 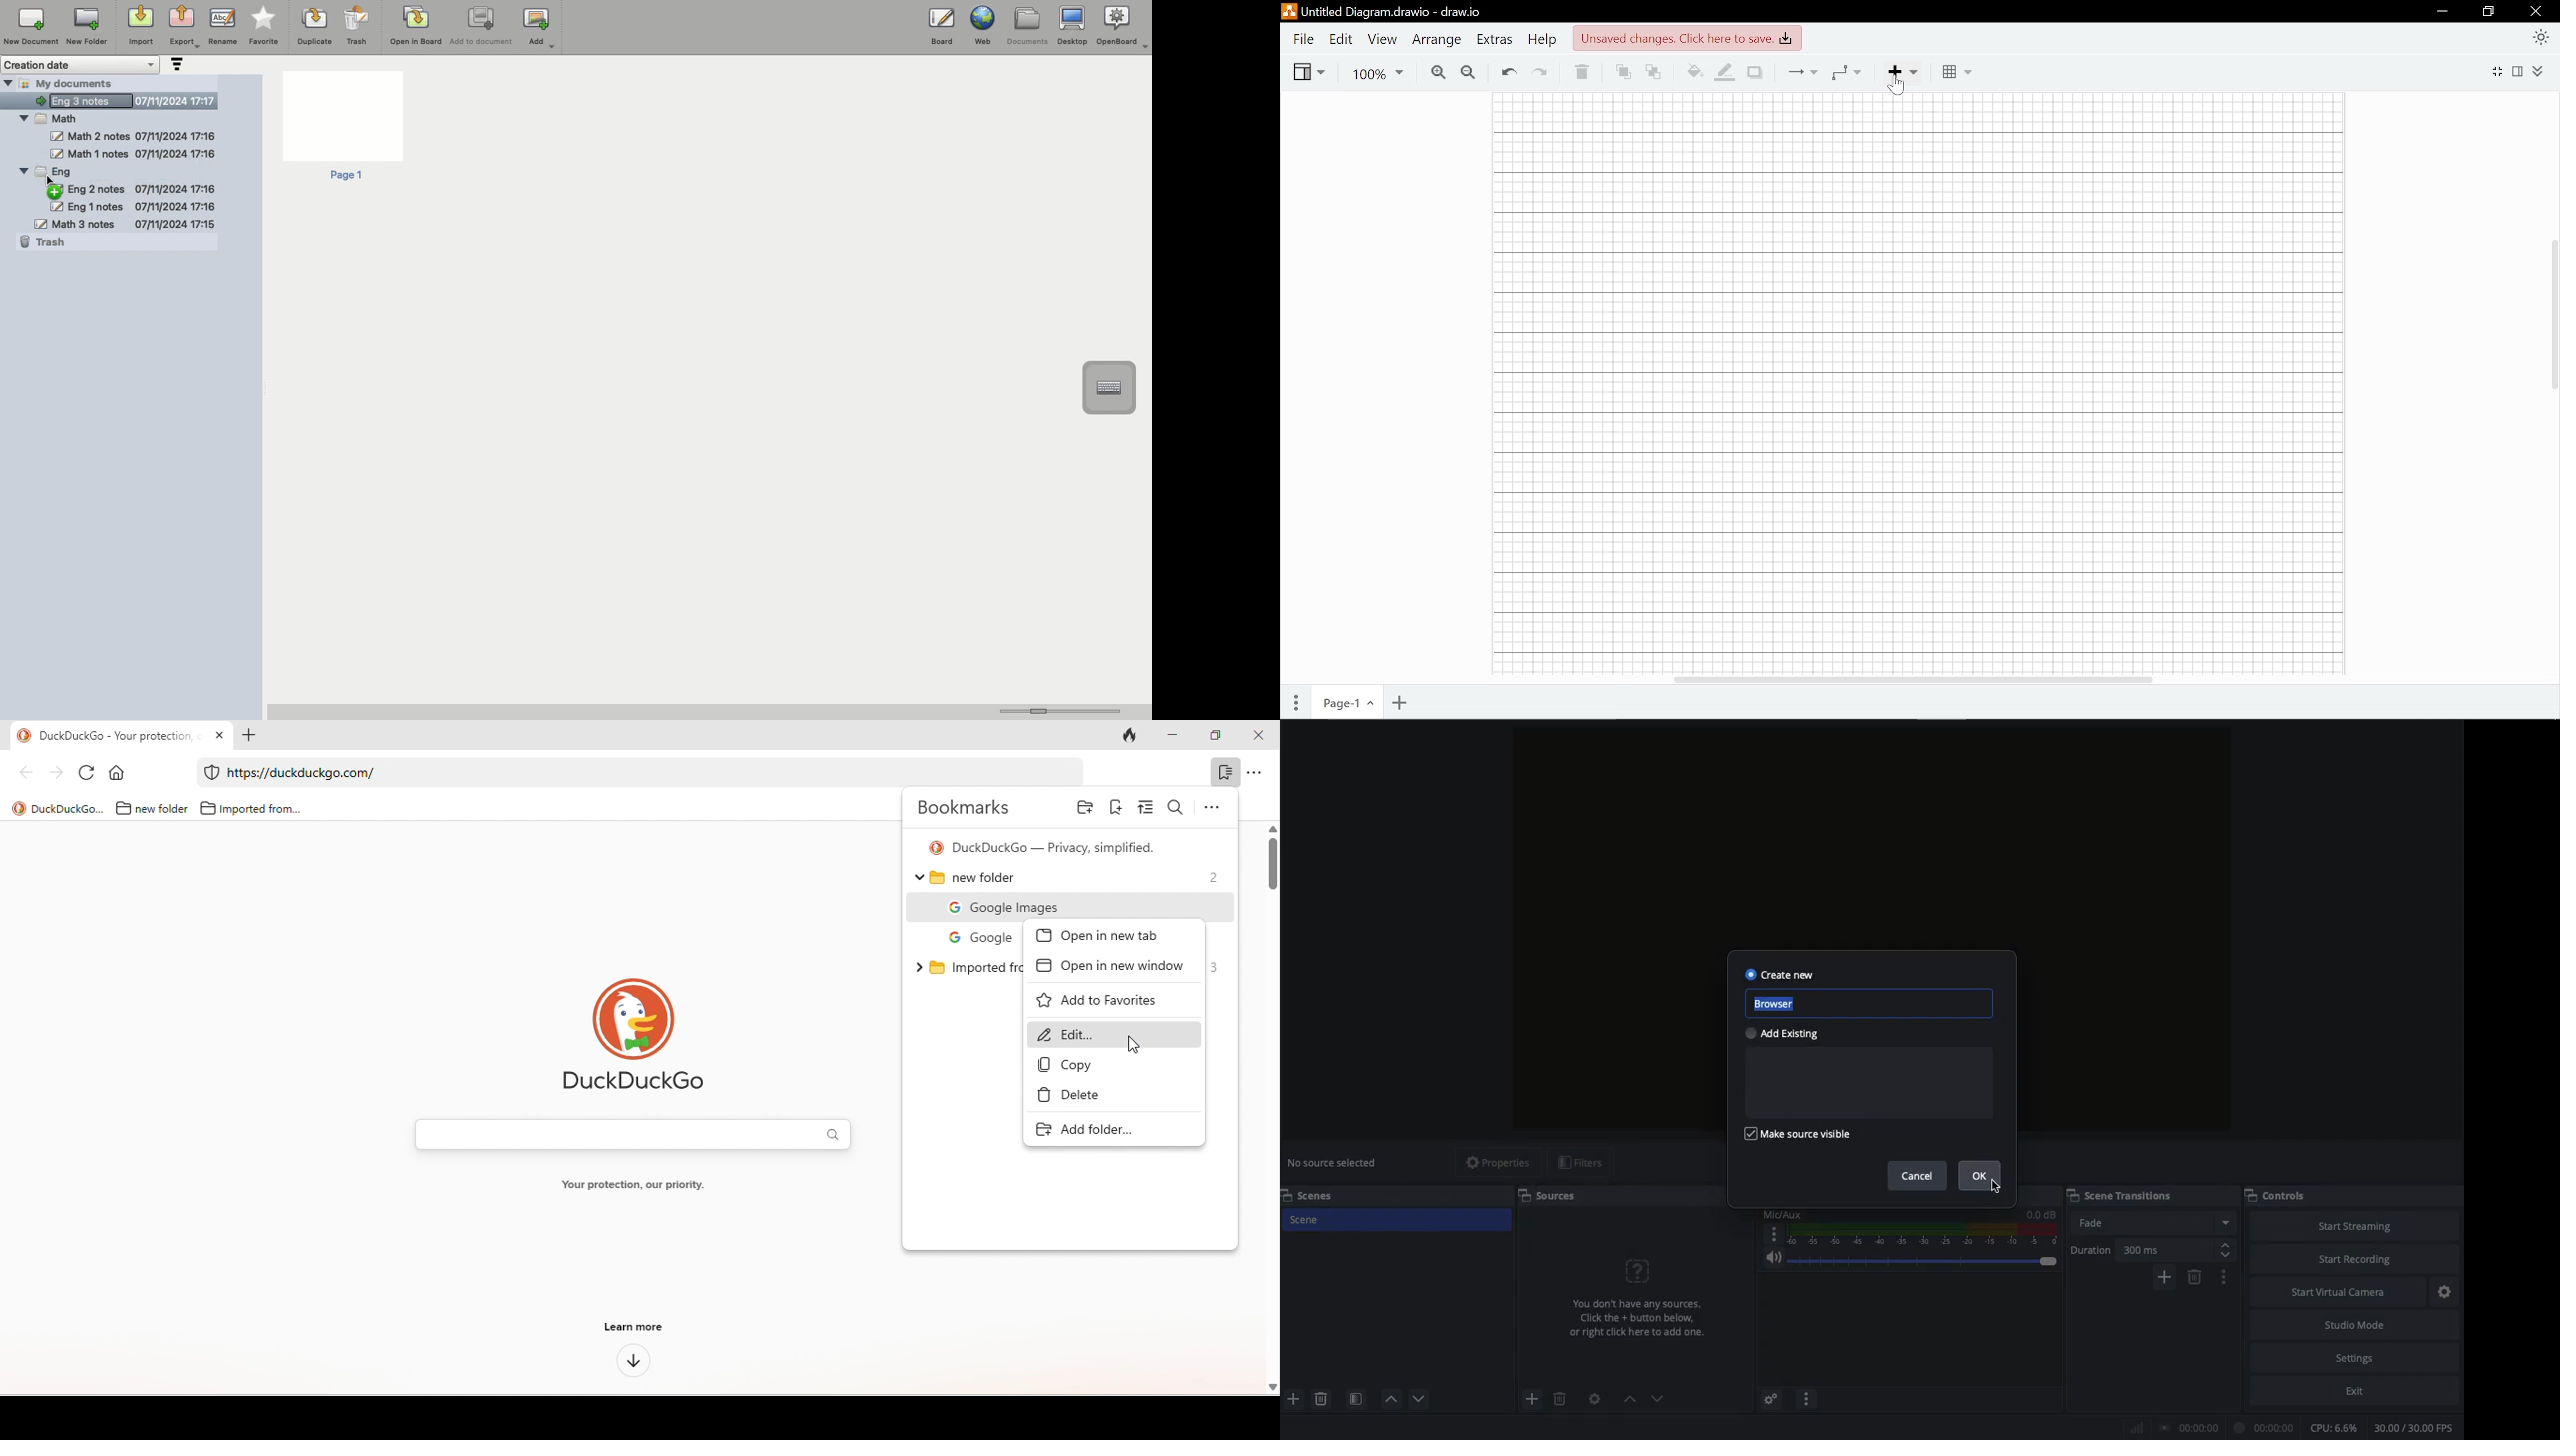 I want to click on Start streaming, so click(x=2361, y=1223).